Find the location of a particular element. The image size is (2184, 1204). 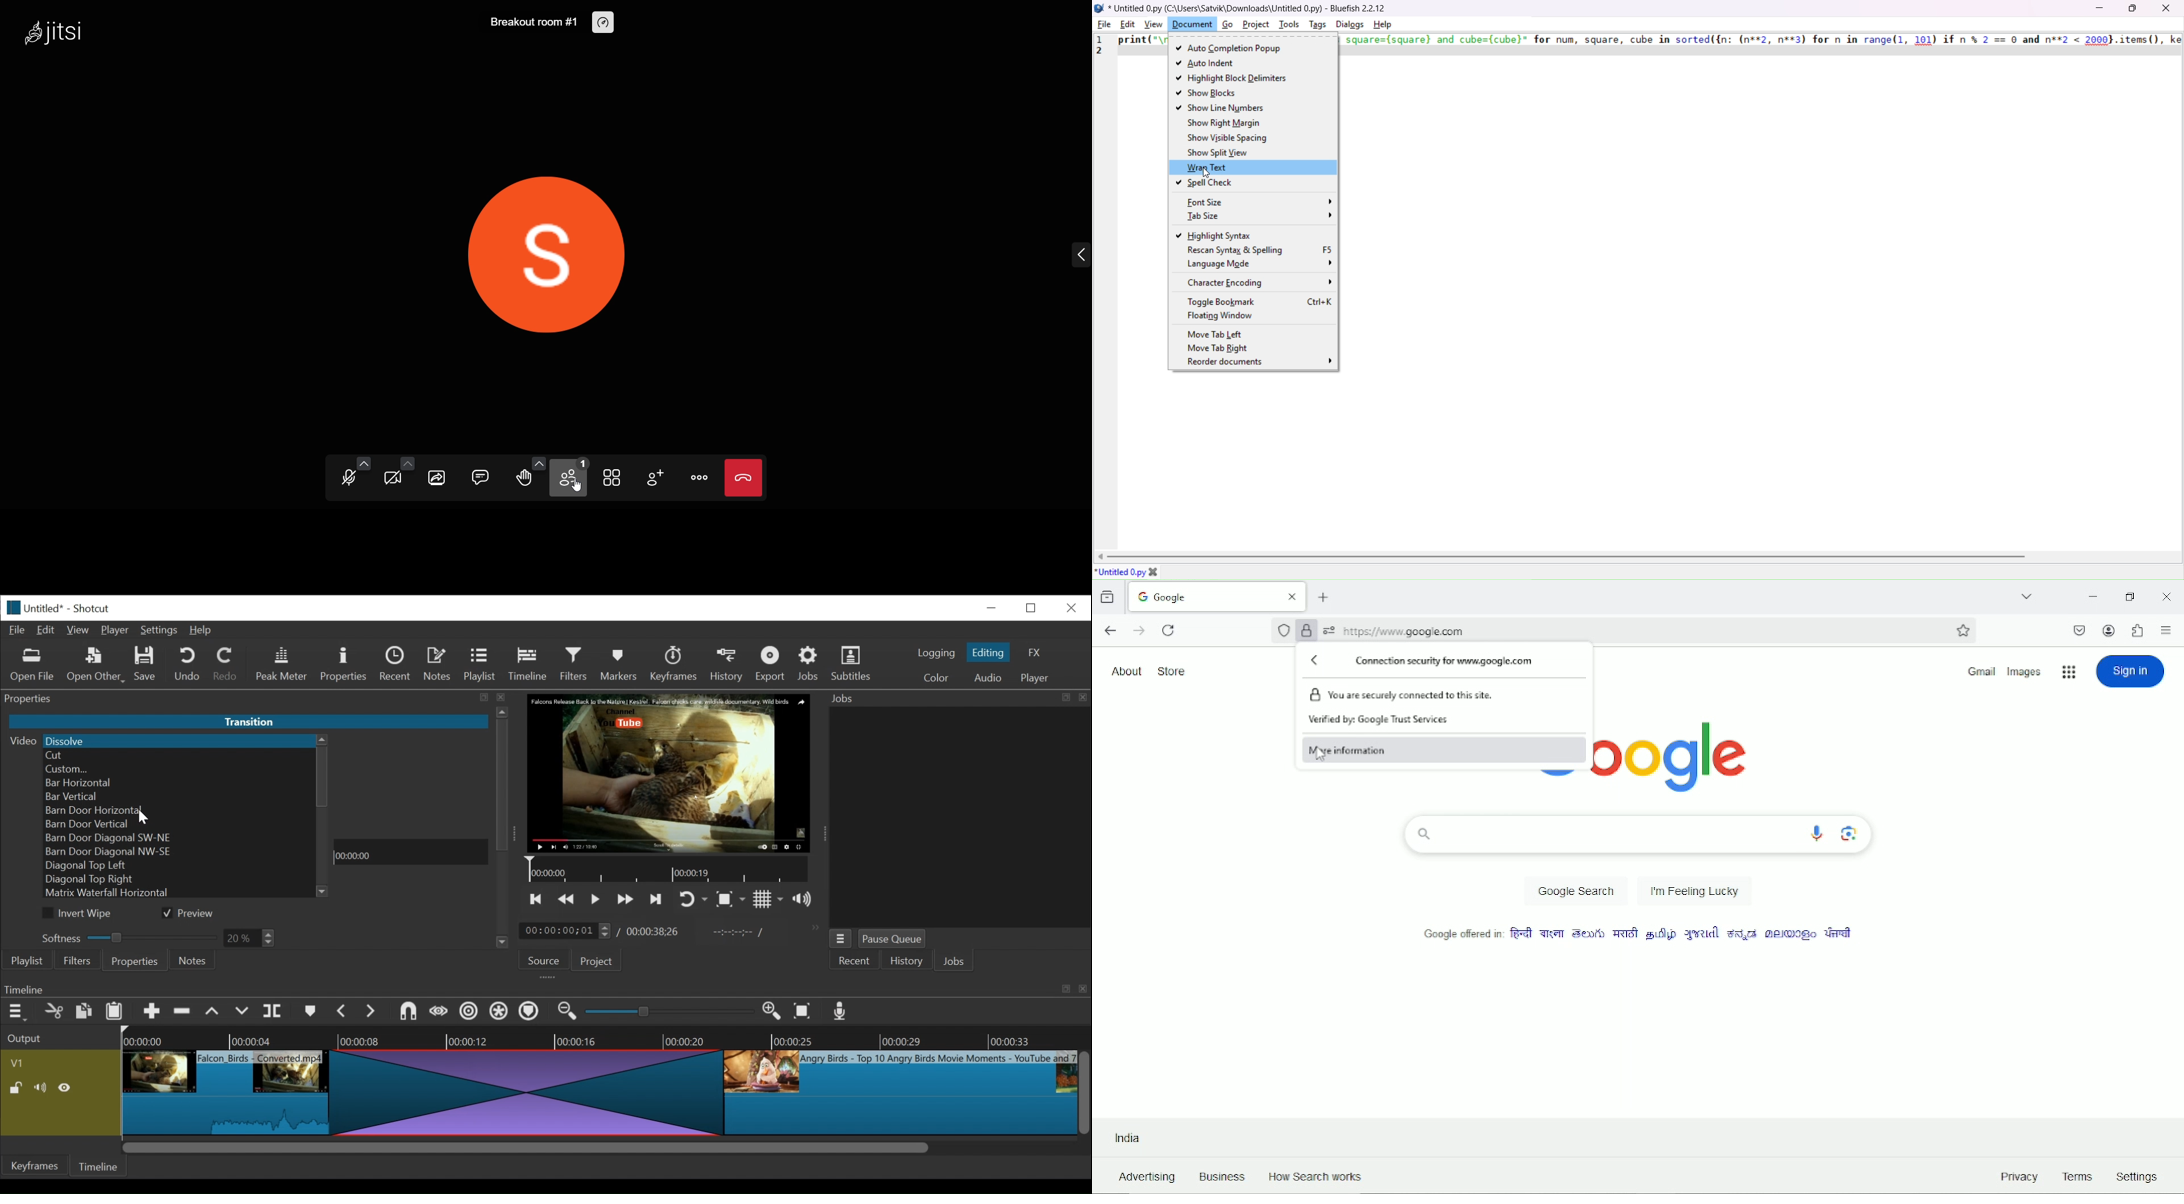

New tab is located at coordinates (1323, 599).